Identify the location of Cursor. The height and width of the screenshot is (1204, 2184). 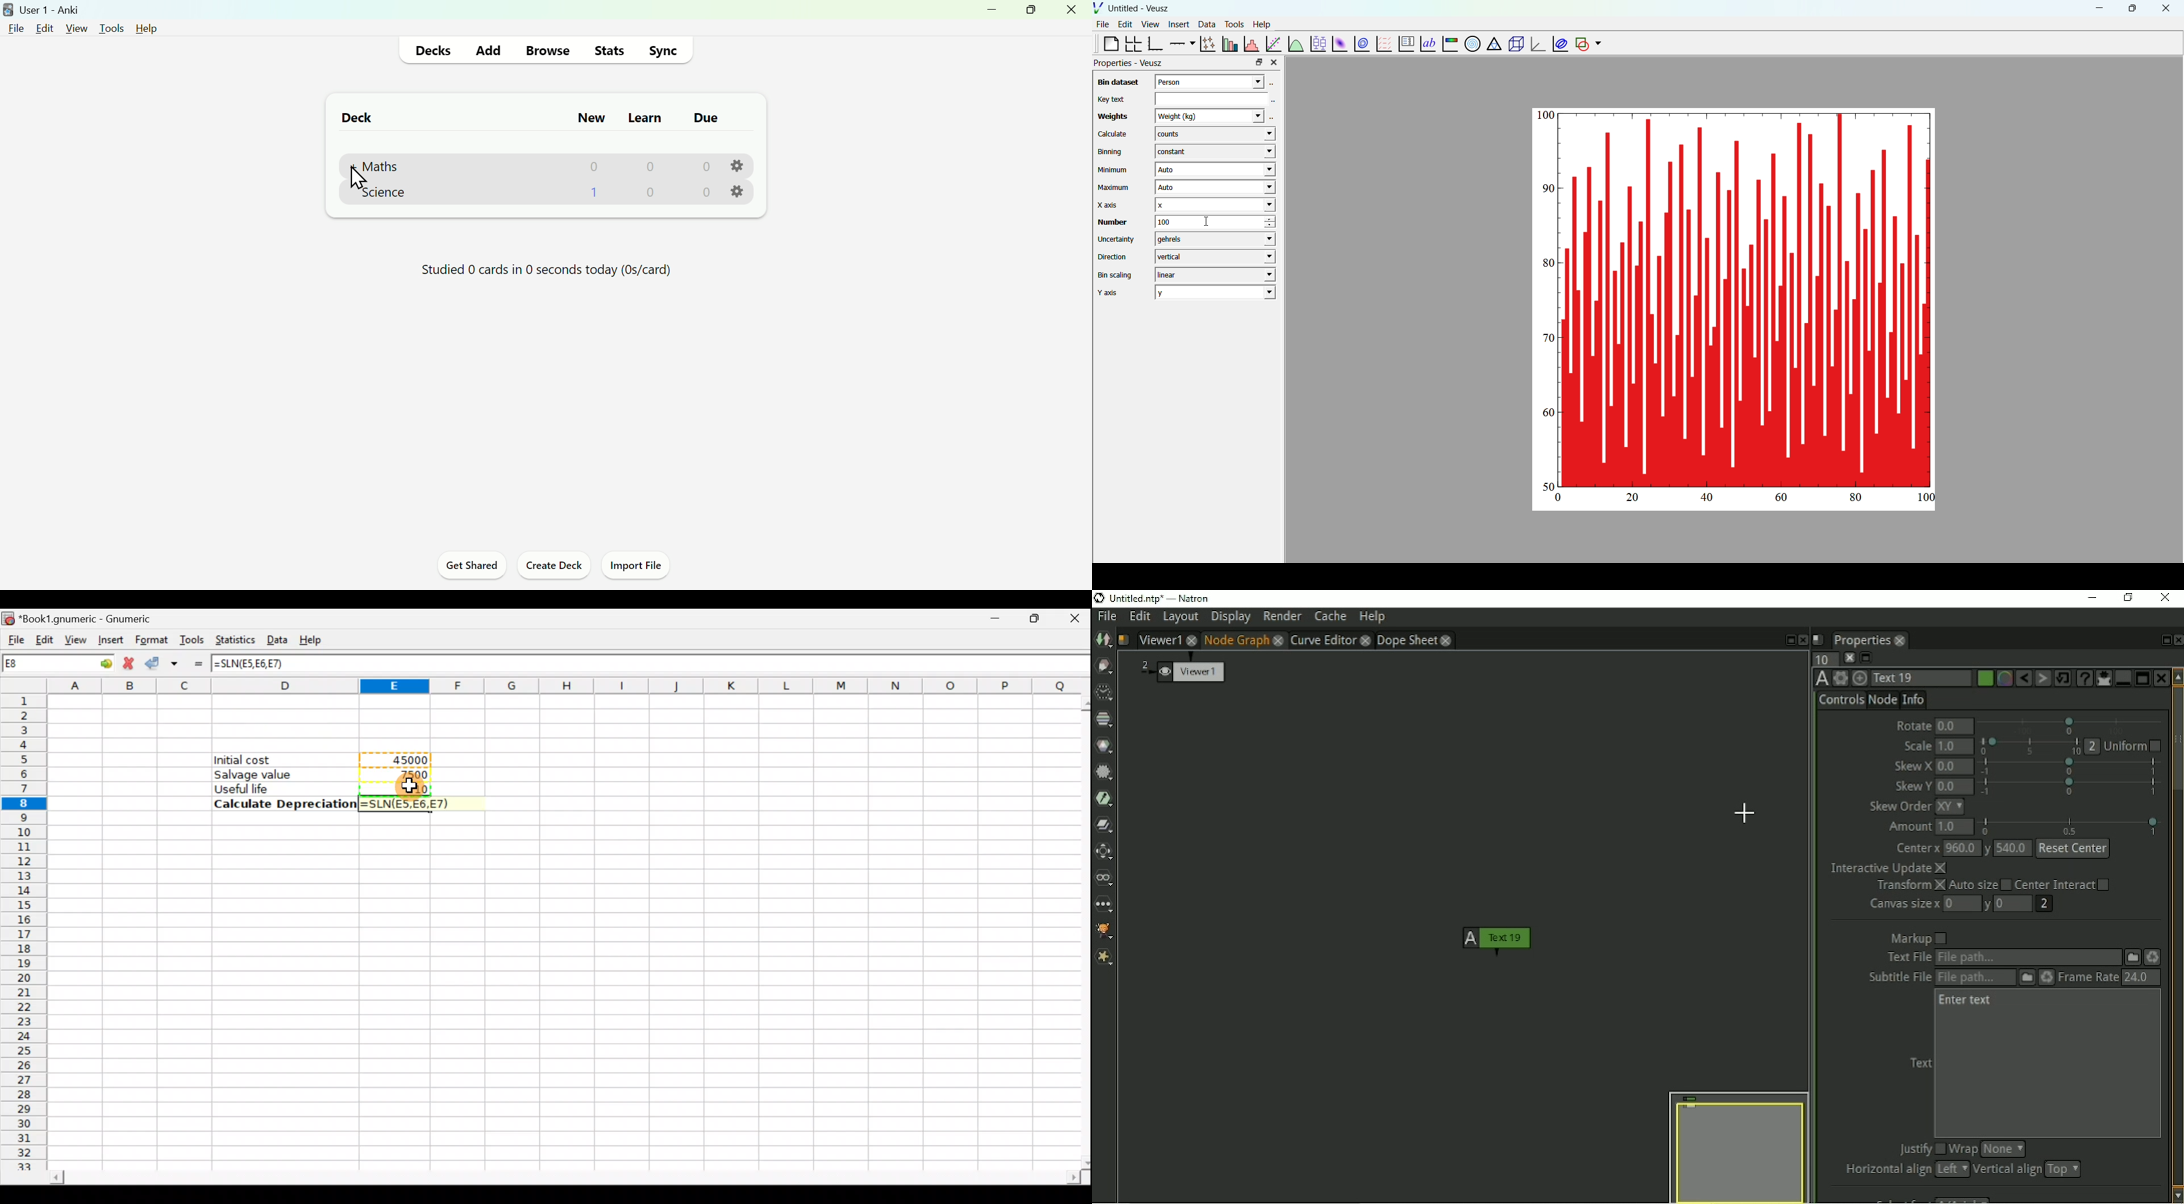
(357, 179).